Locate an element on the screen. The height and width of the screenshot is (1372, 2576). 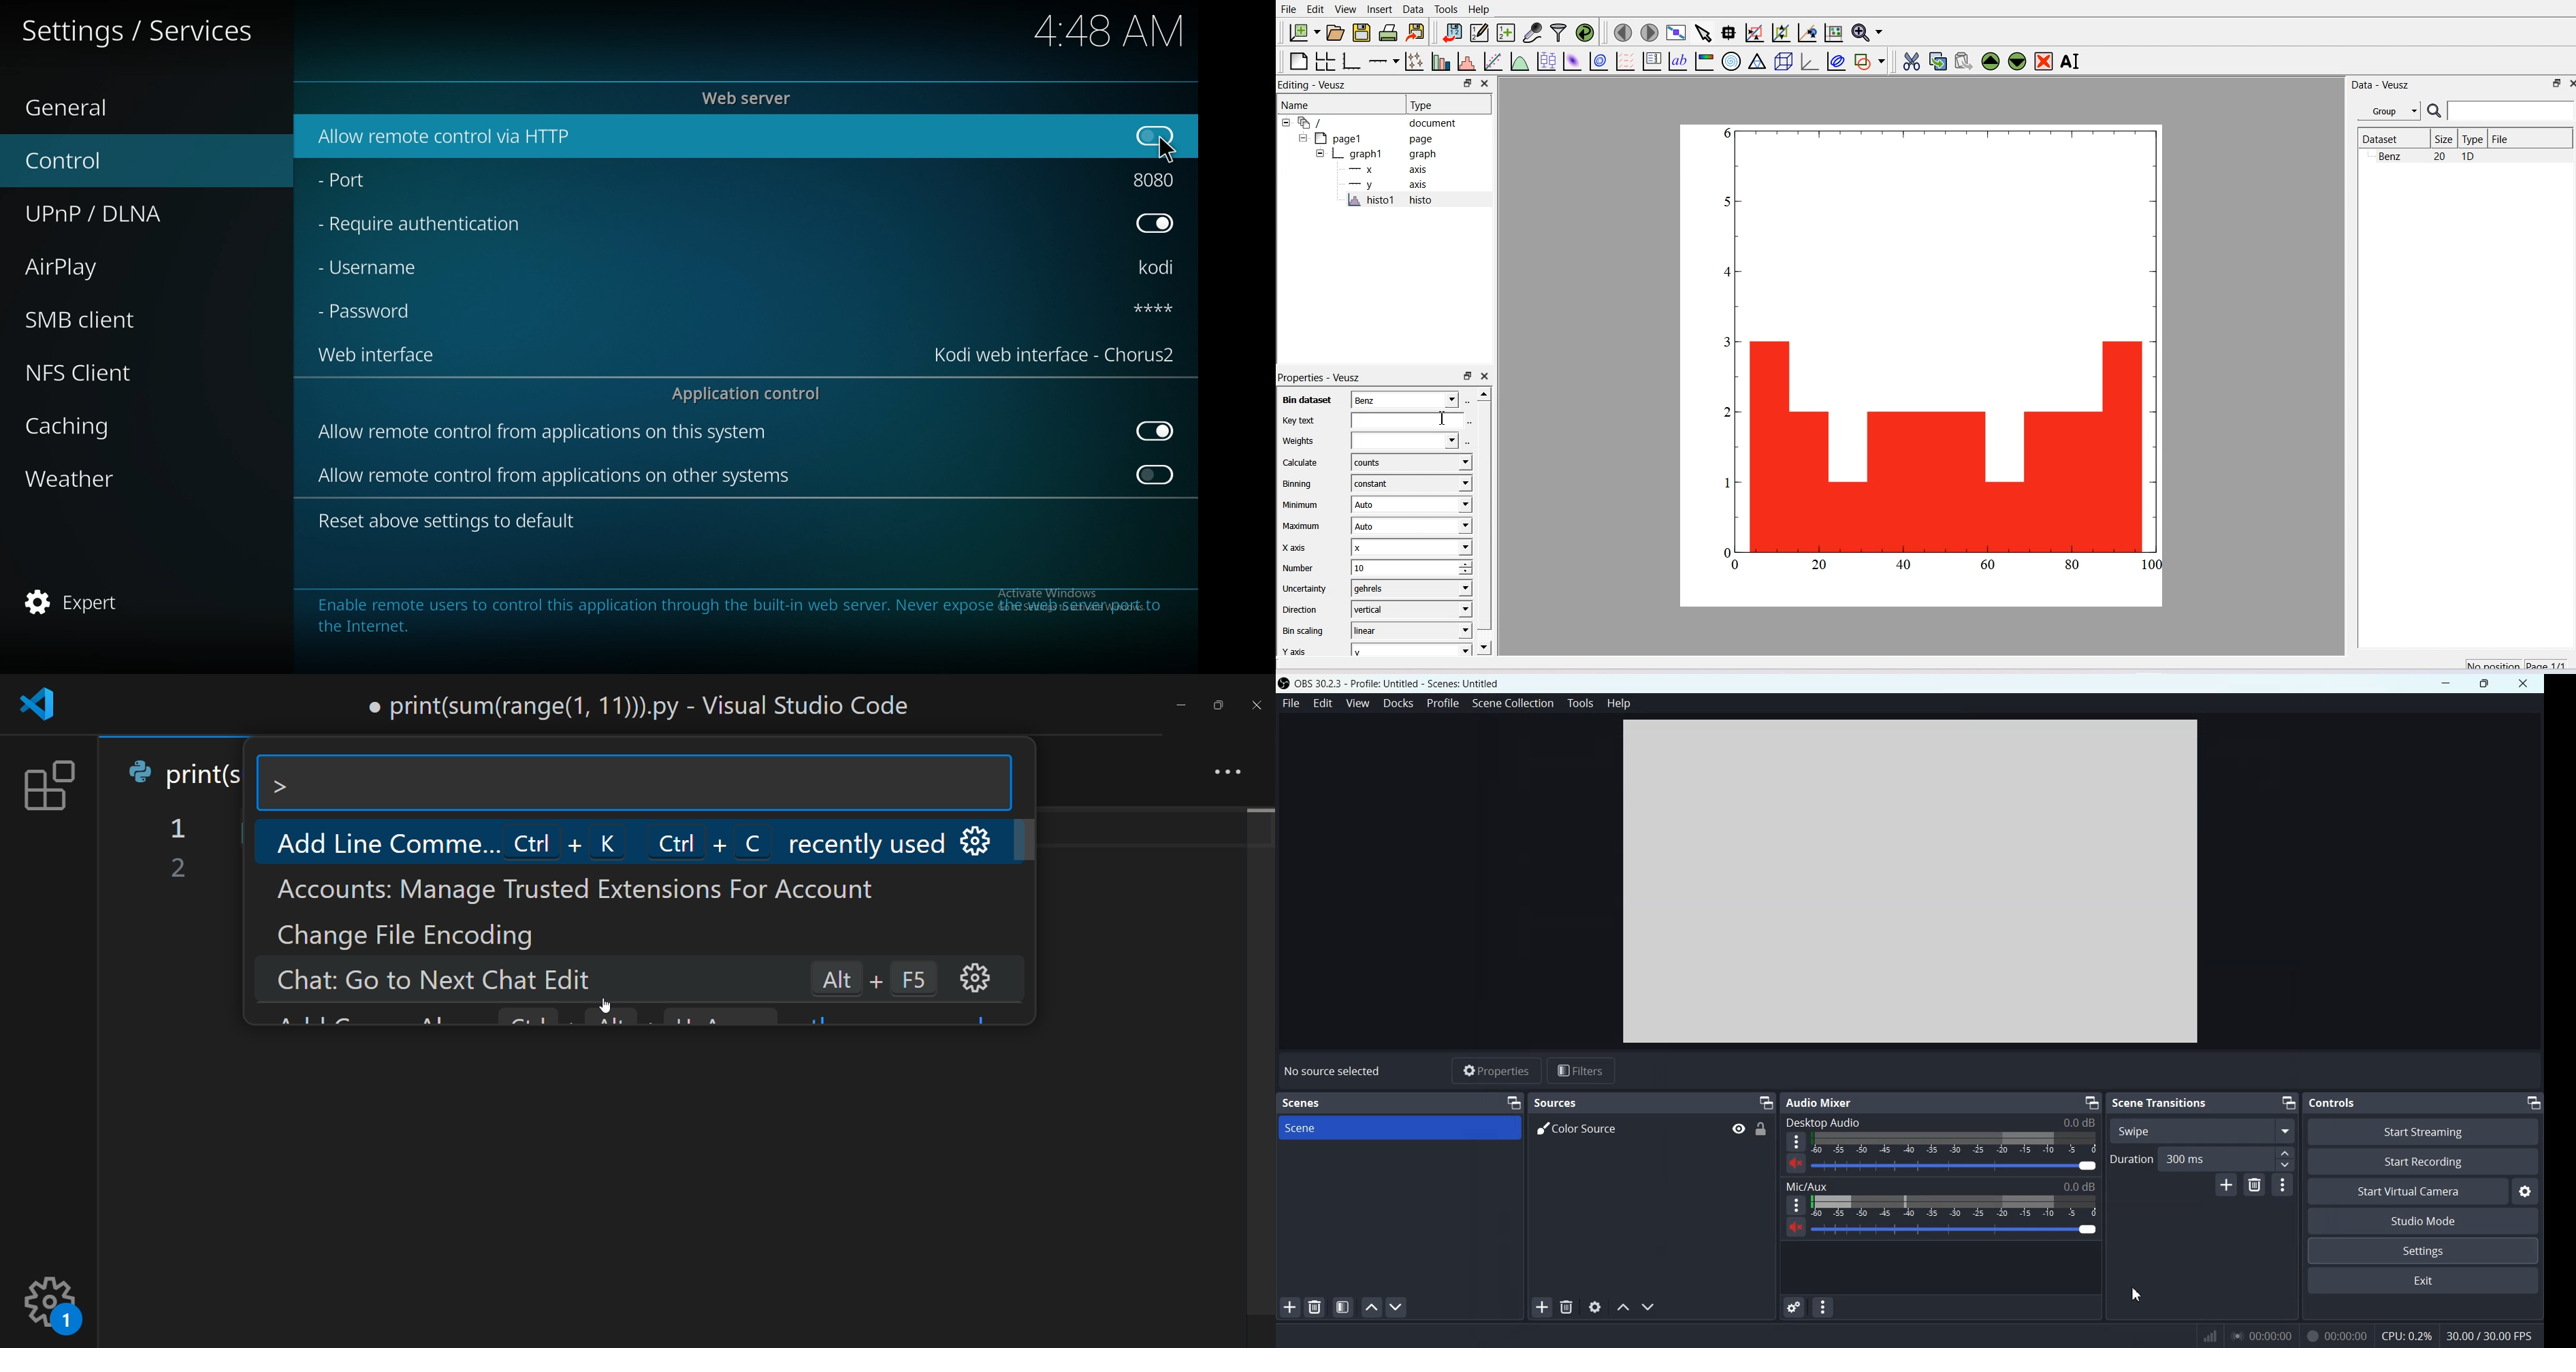
CPU is located at coordinates (2408, 1337).